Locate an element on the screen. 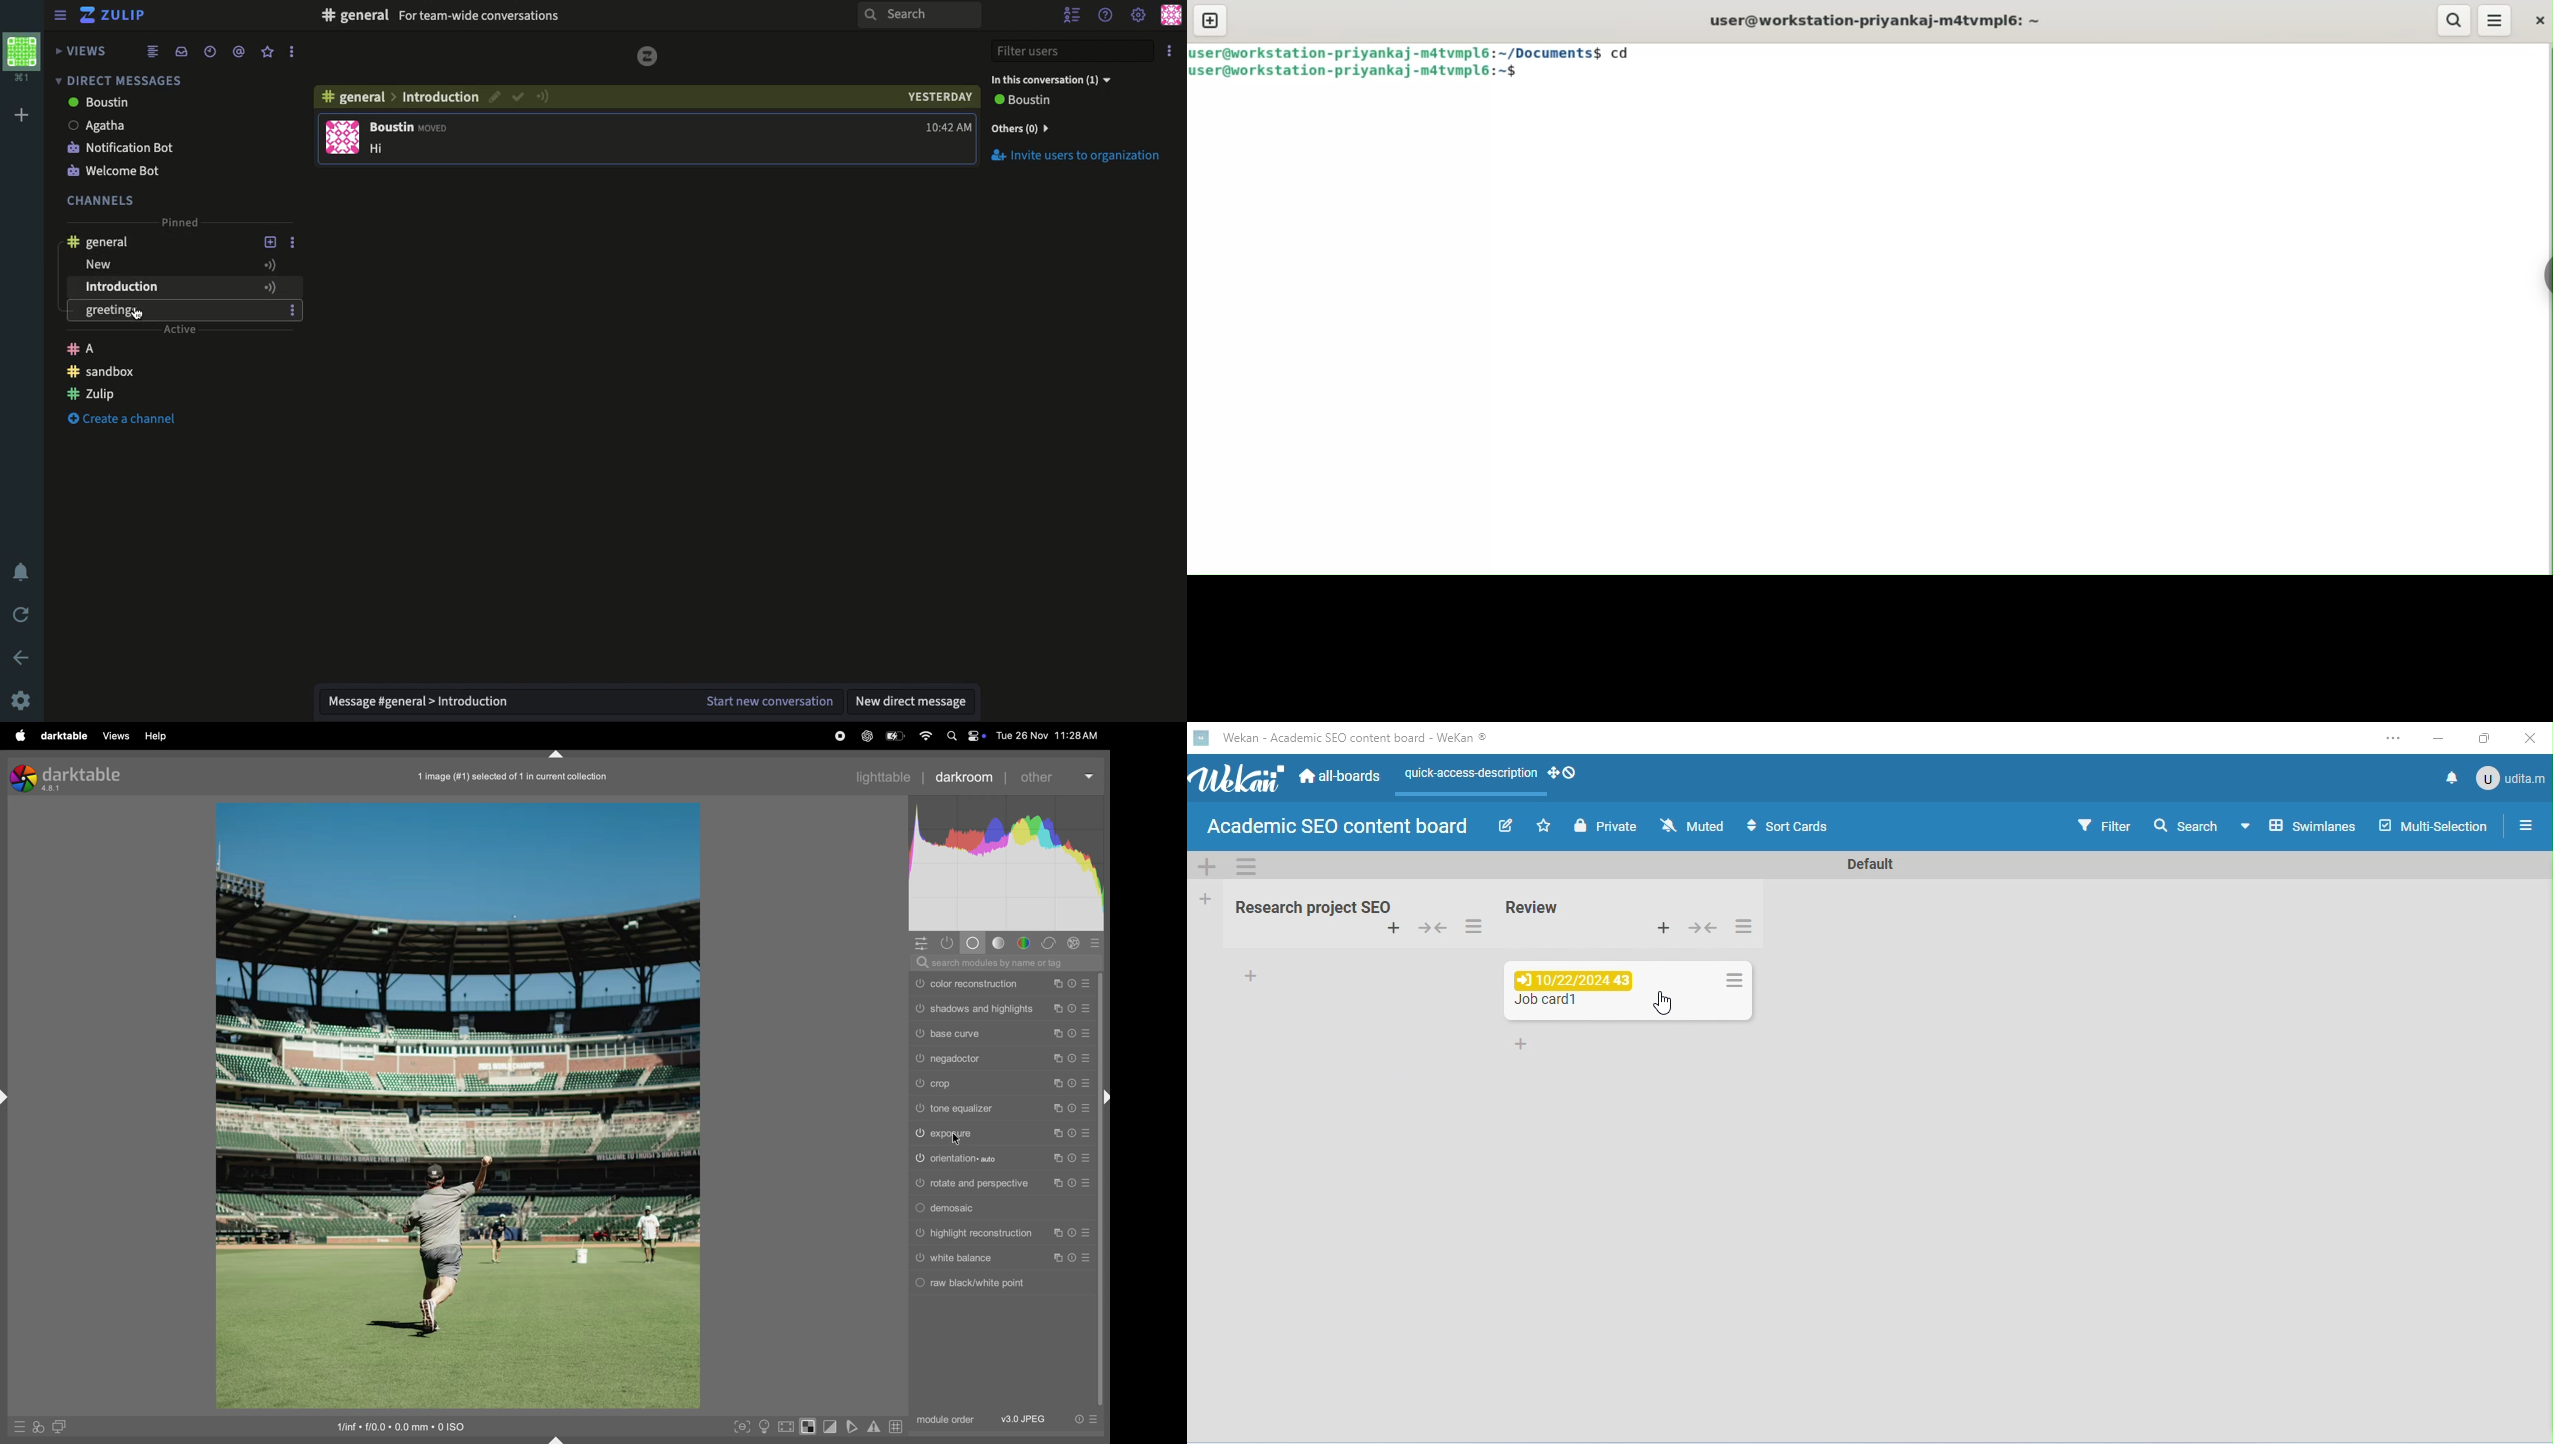 This screenshot has width=2576, height=1456. Profile is located at coordinates (1171, 15).